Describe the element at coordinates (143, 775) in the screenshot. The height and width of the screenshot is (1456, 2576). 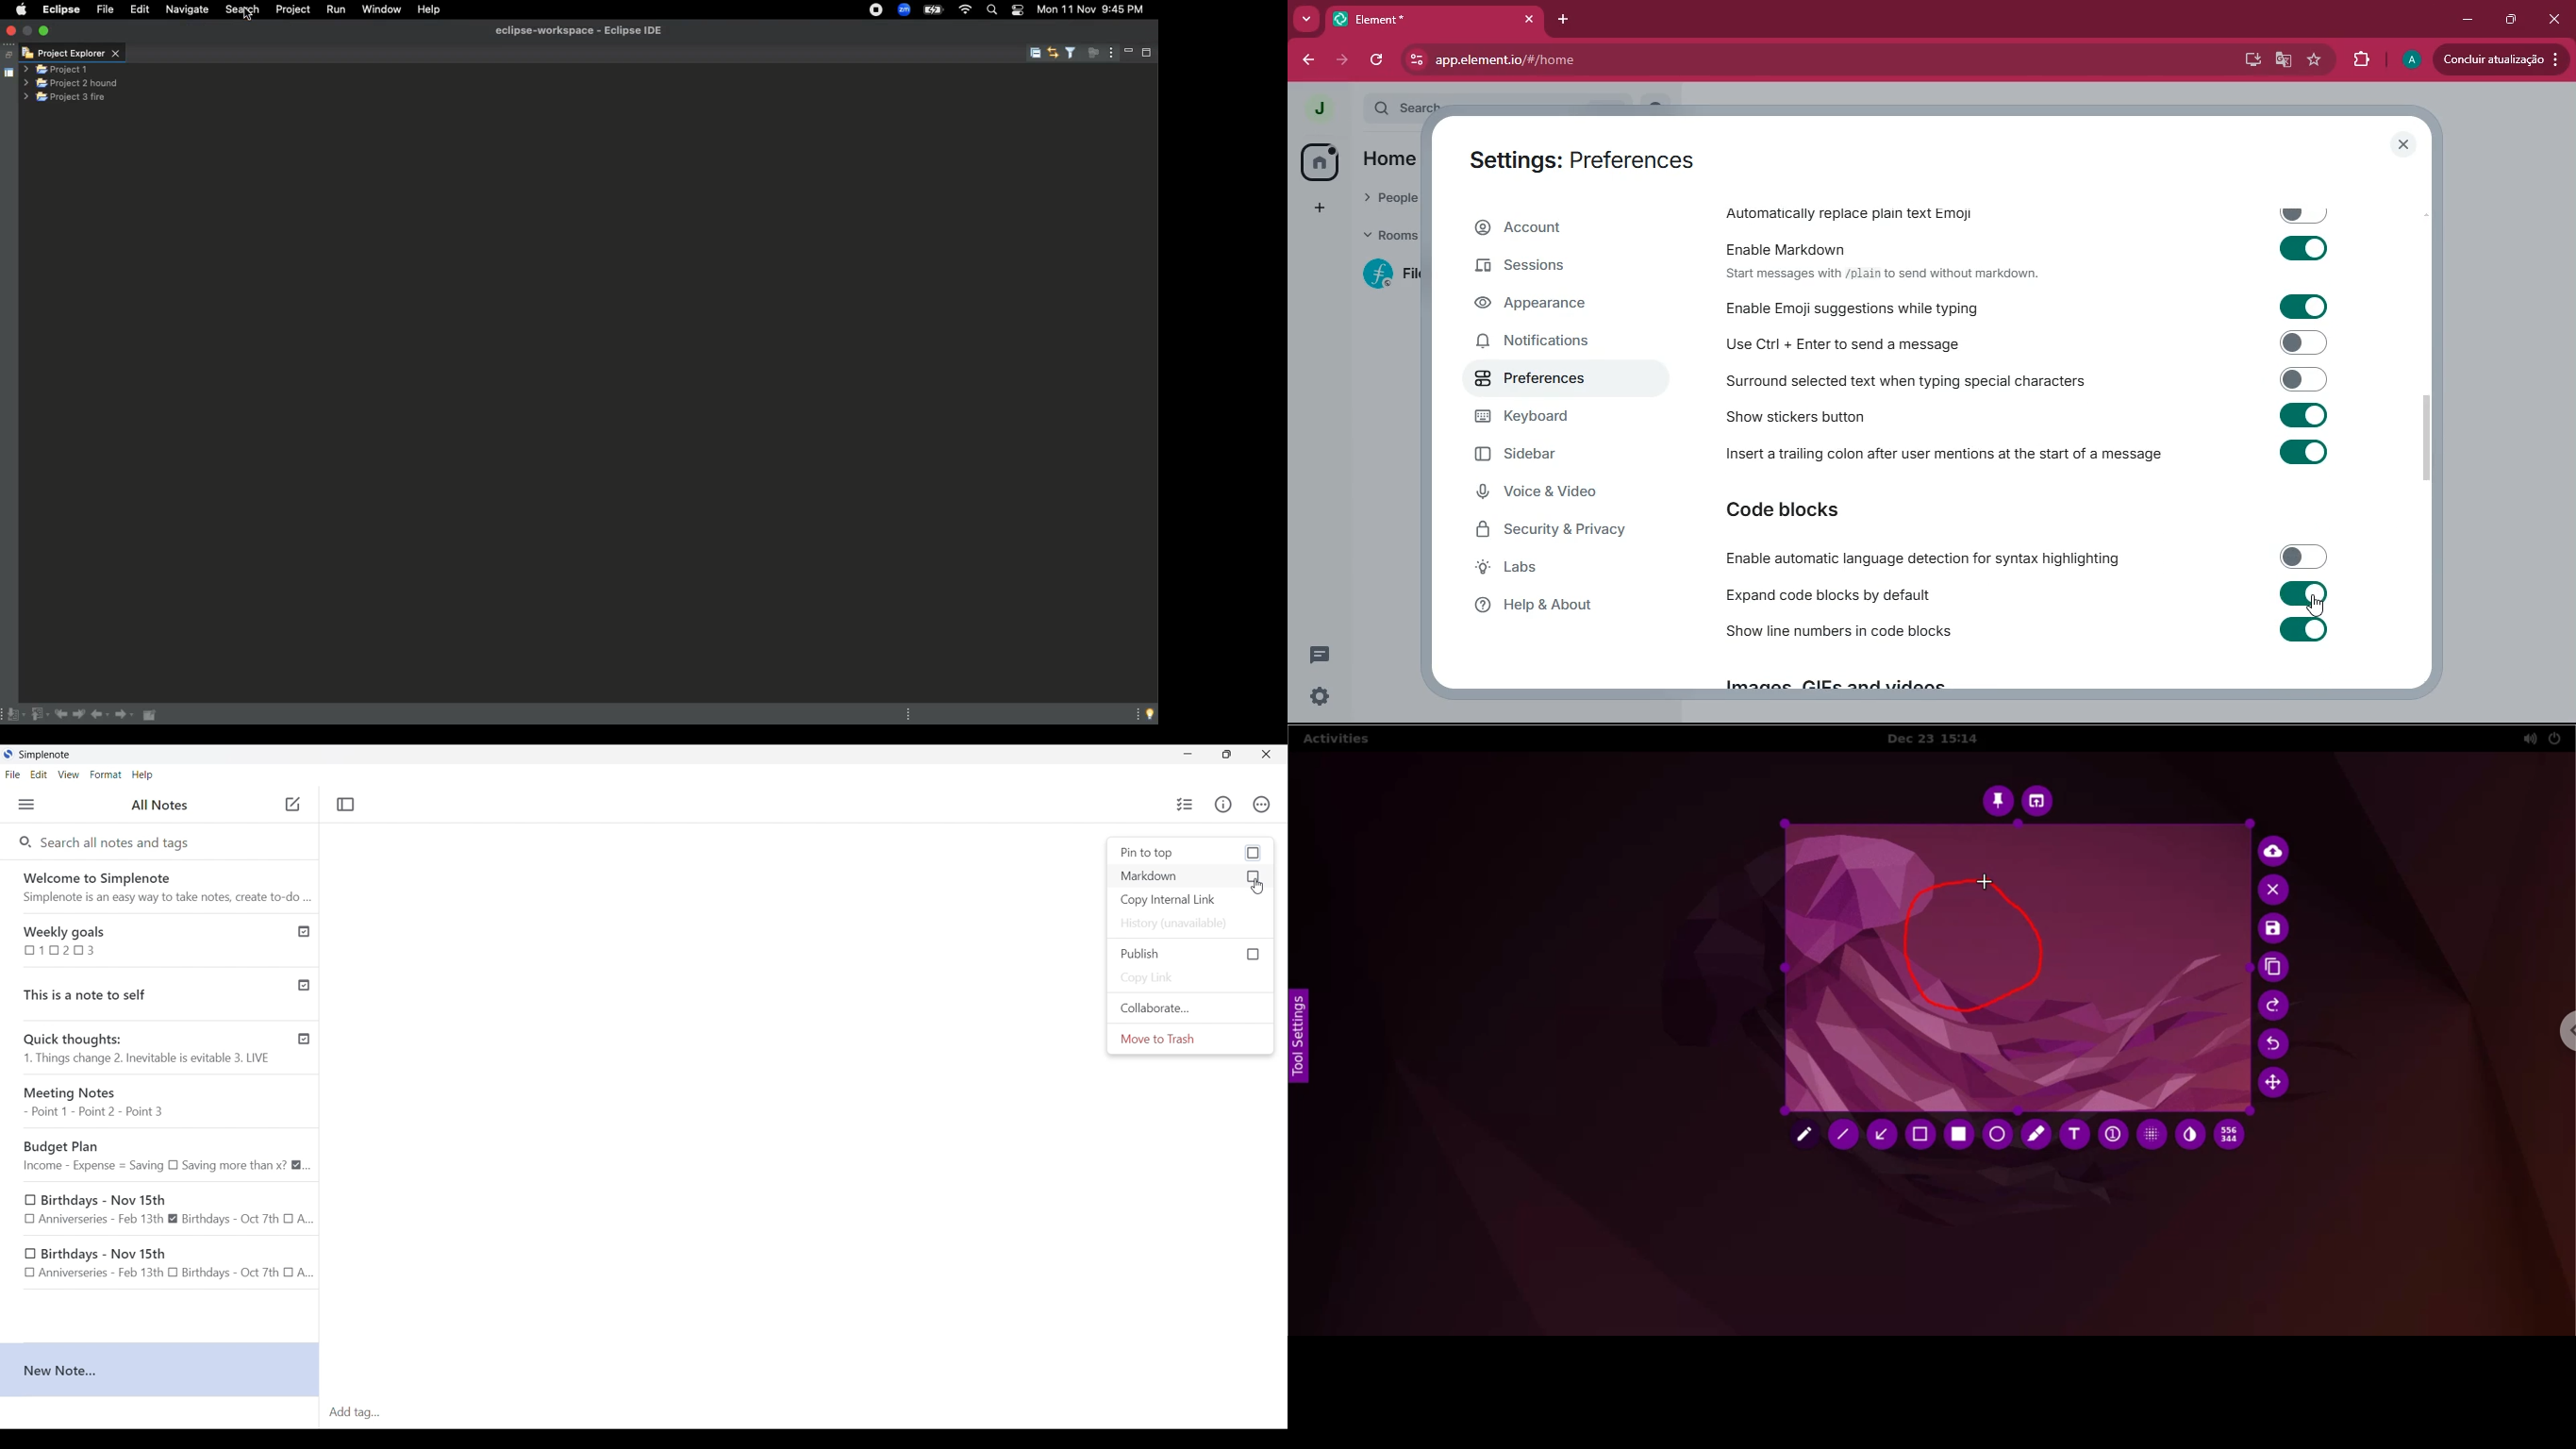
I see `Help menu` at that location.